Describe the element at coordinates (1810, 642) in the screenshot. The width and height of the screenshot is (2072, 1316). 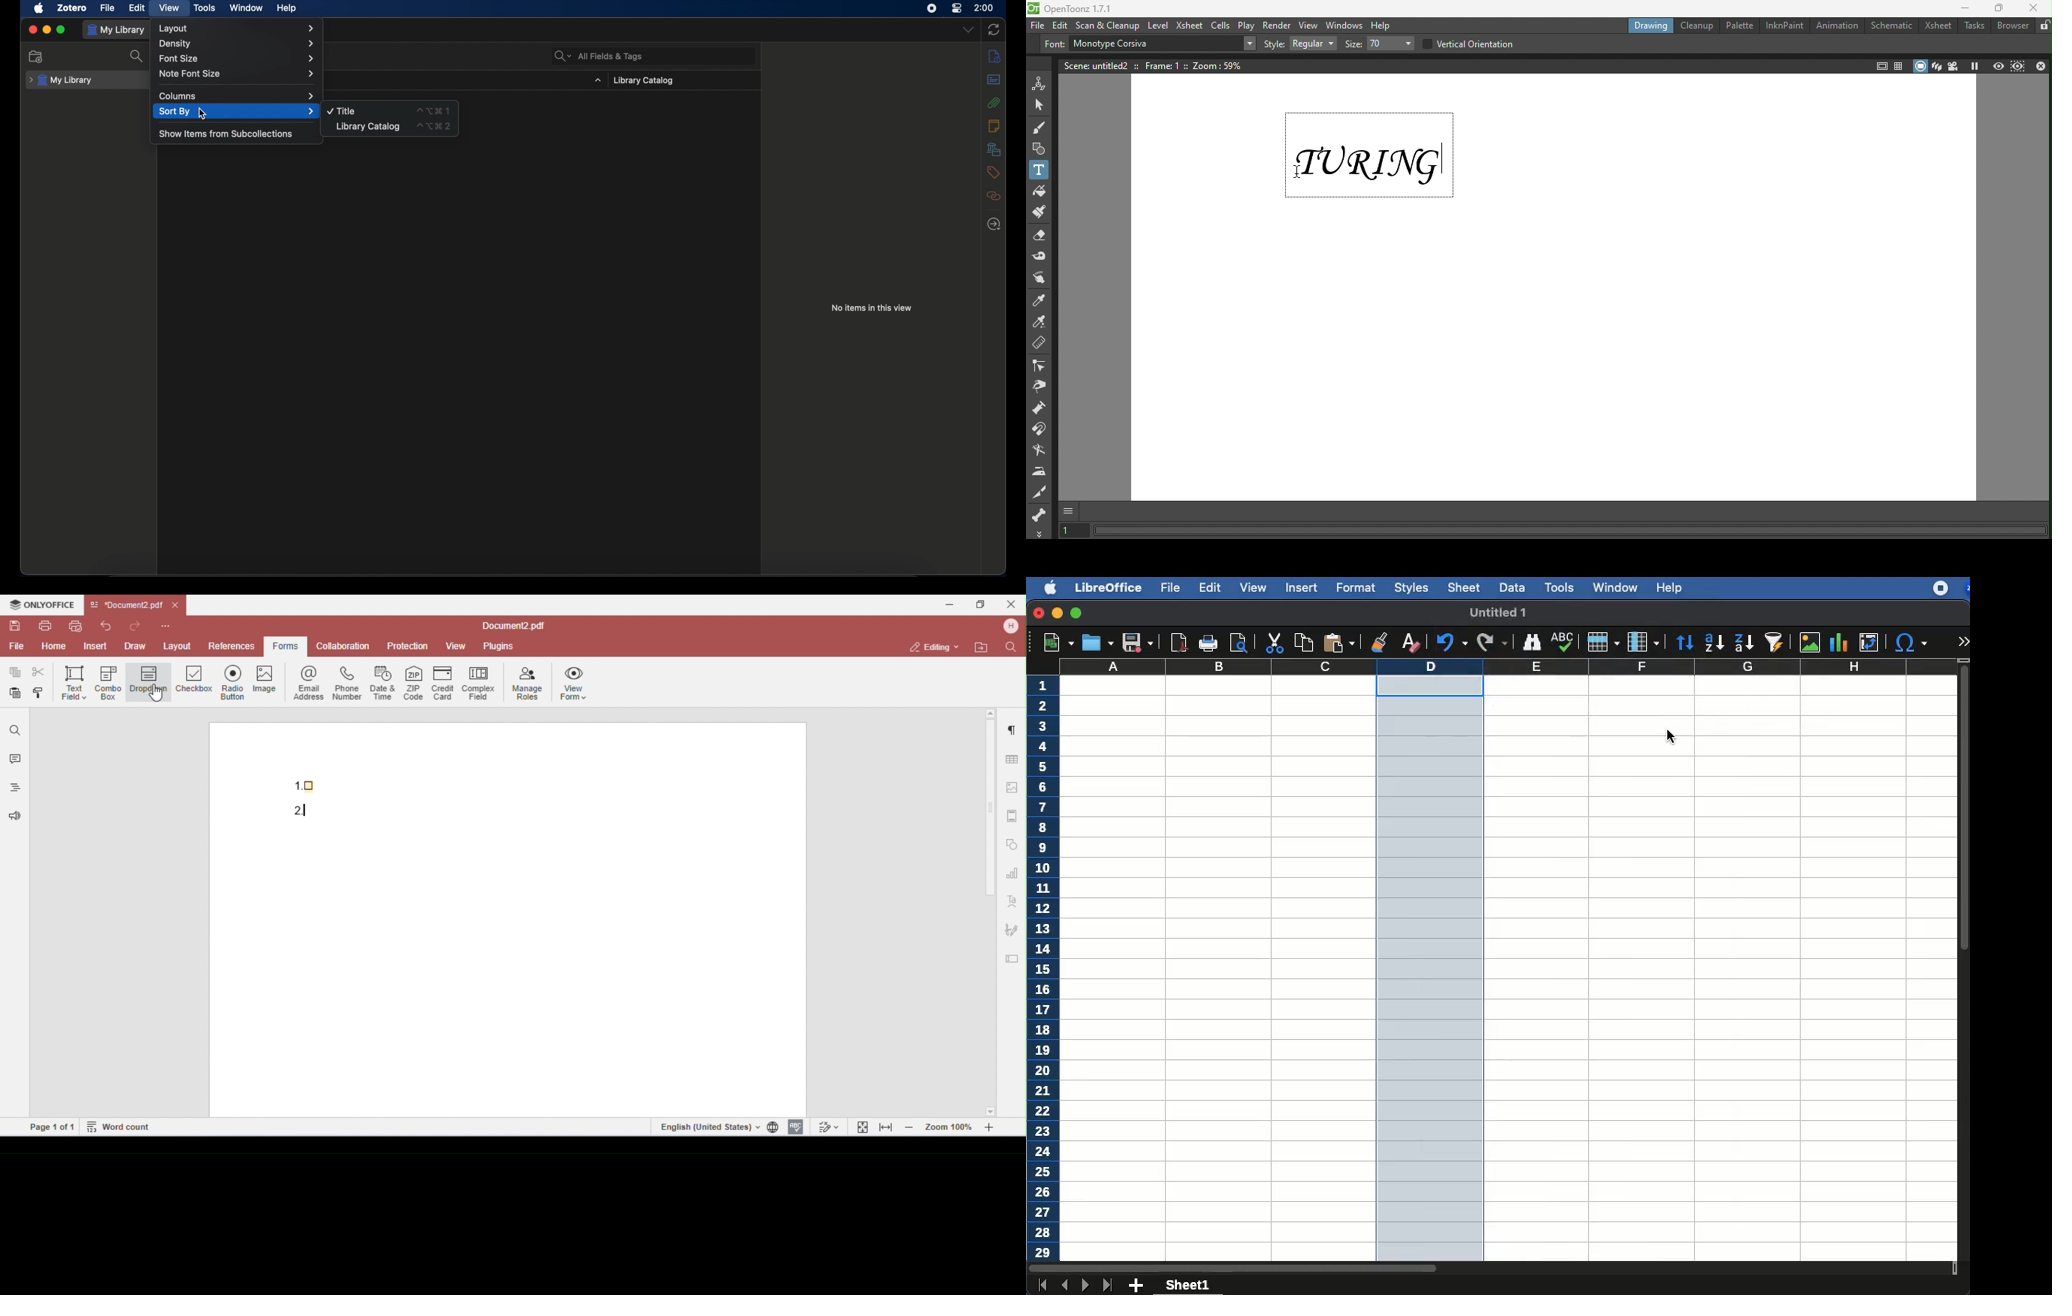
I see `image` at that location.